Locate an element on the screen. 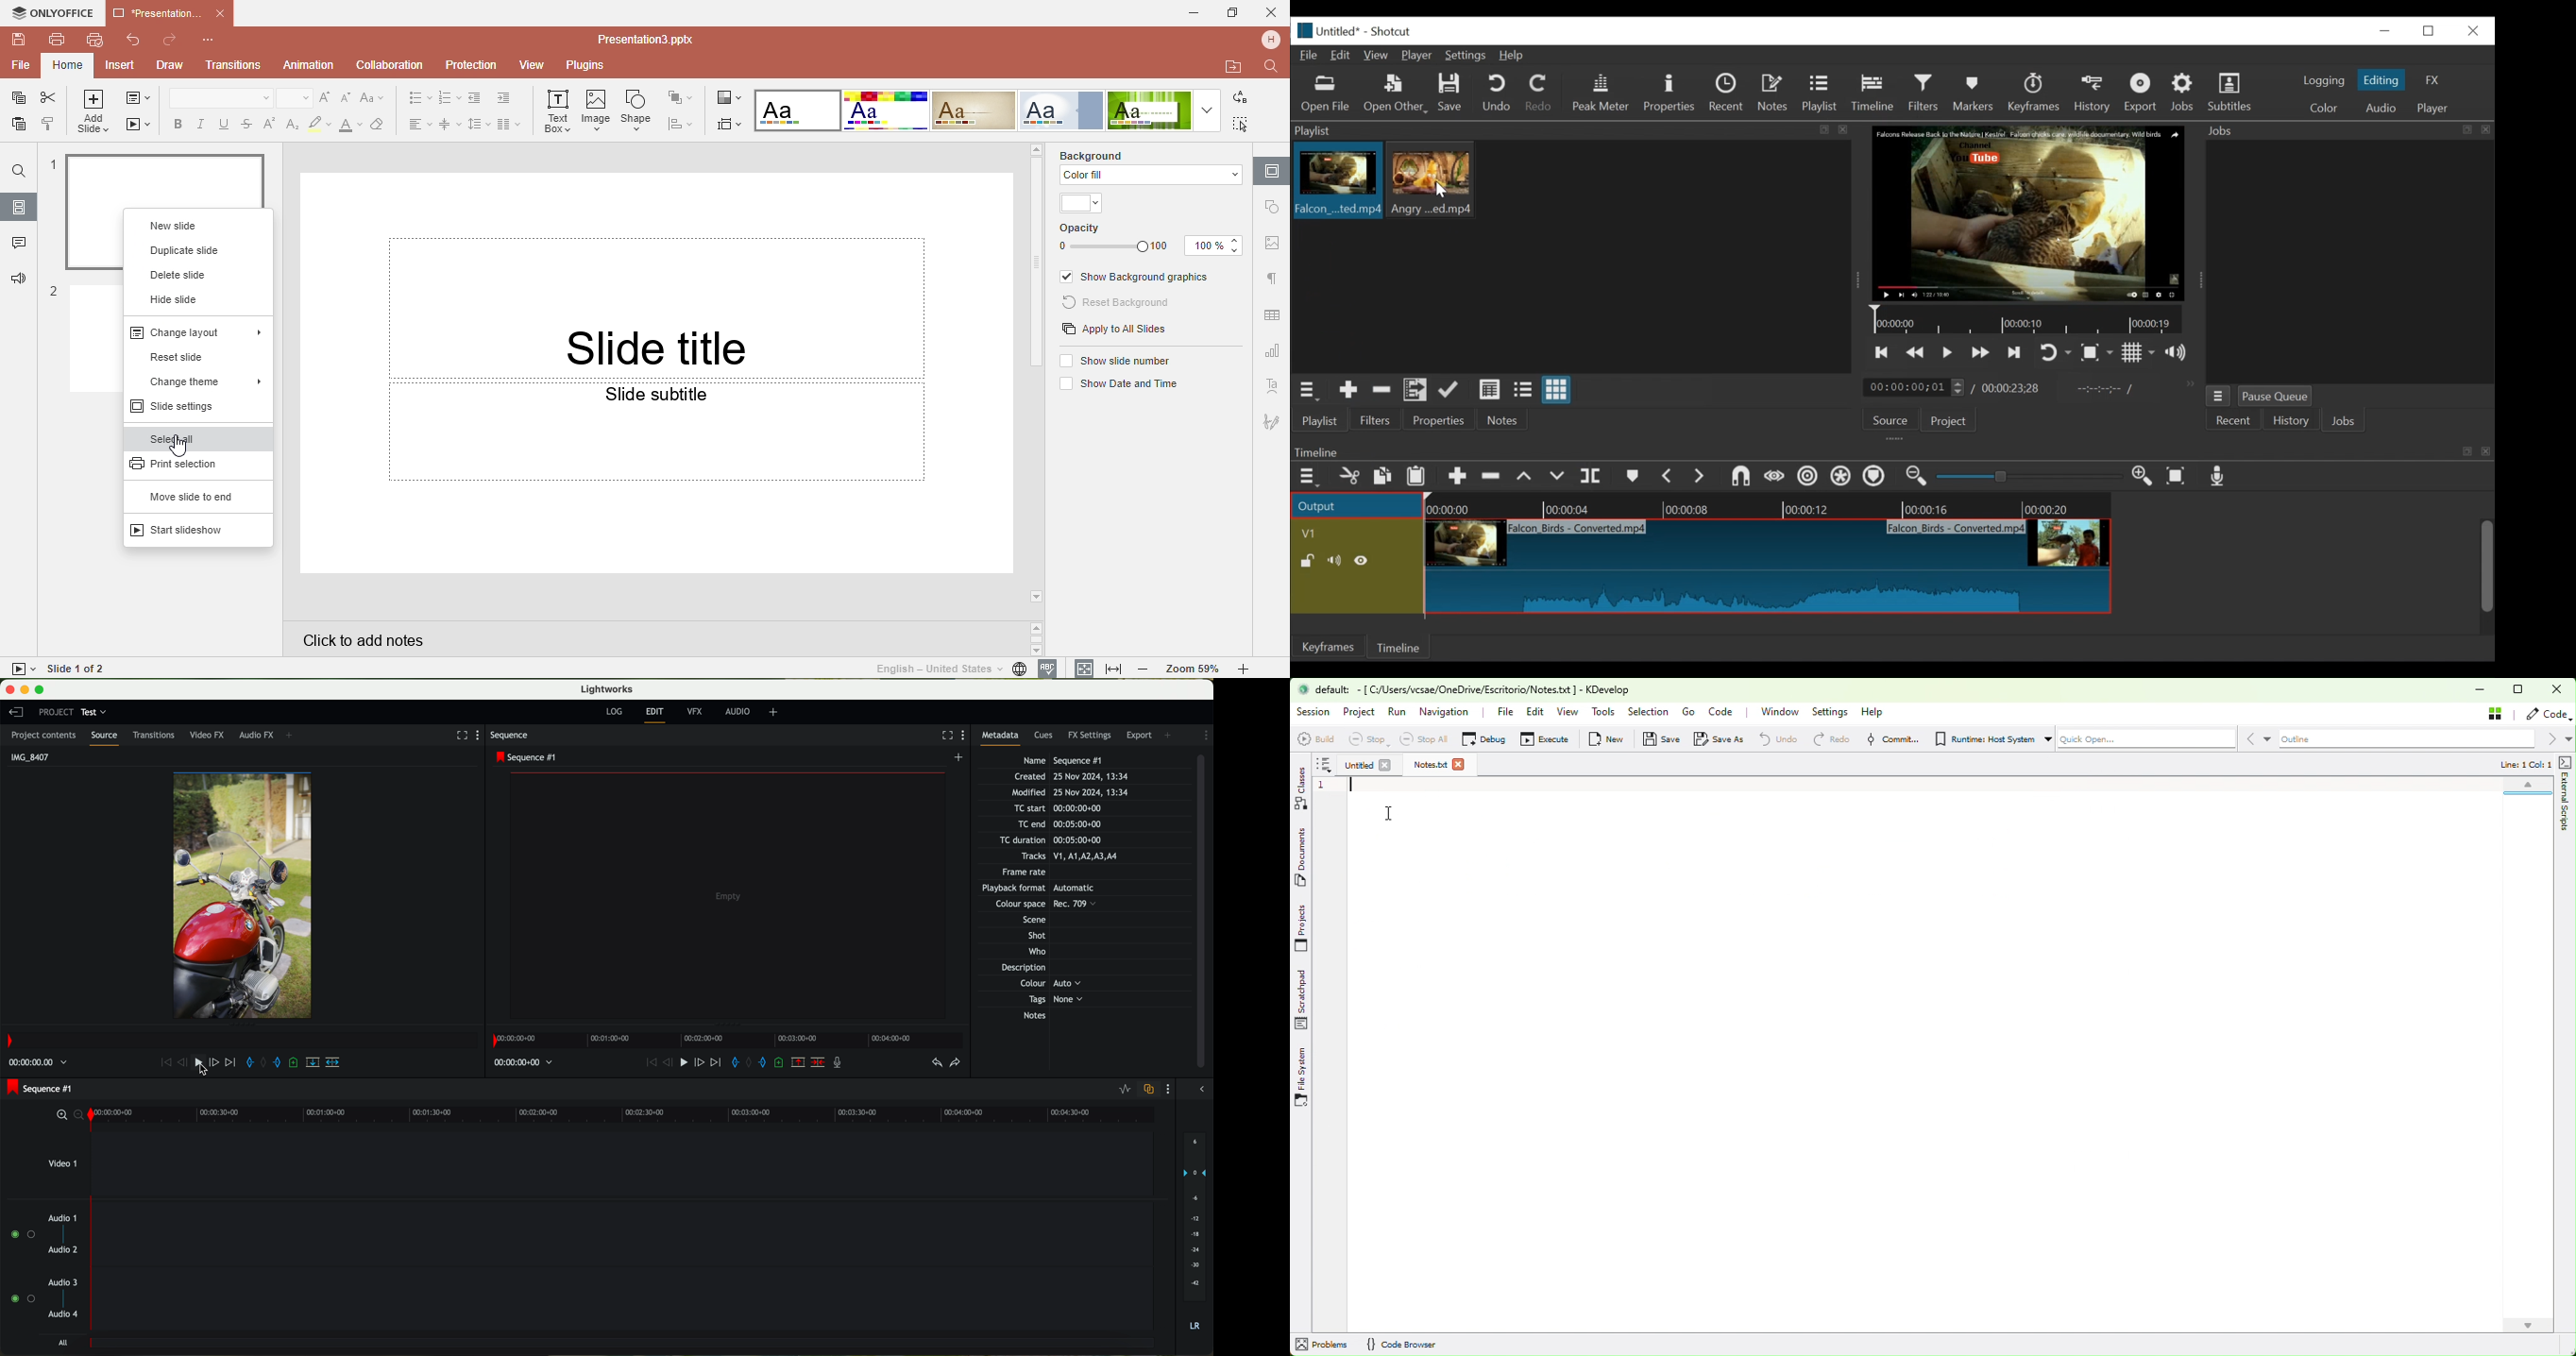  Export is located at coordinates (2143, 94).